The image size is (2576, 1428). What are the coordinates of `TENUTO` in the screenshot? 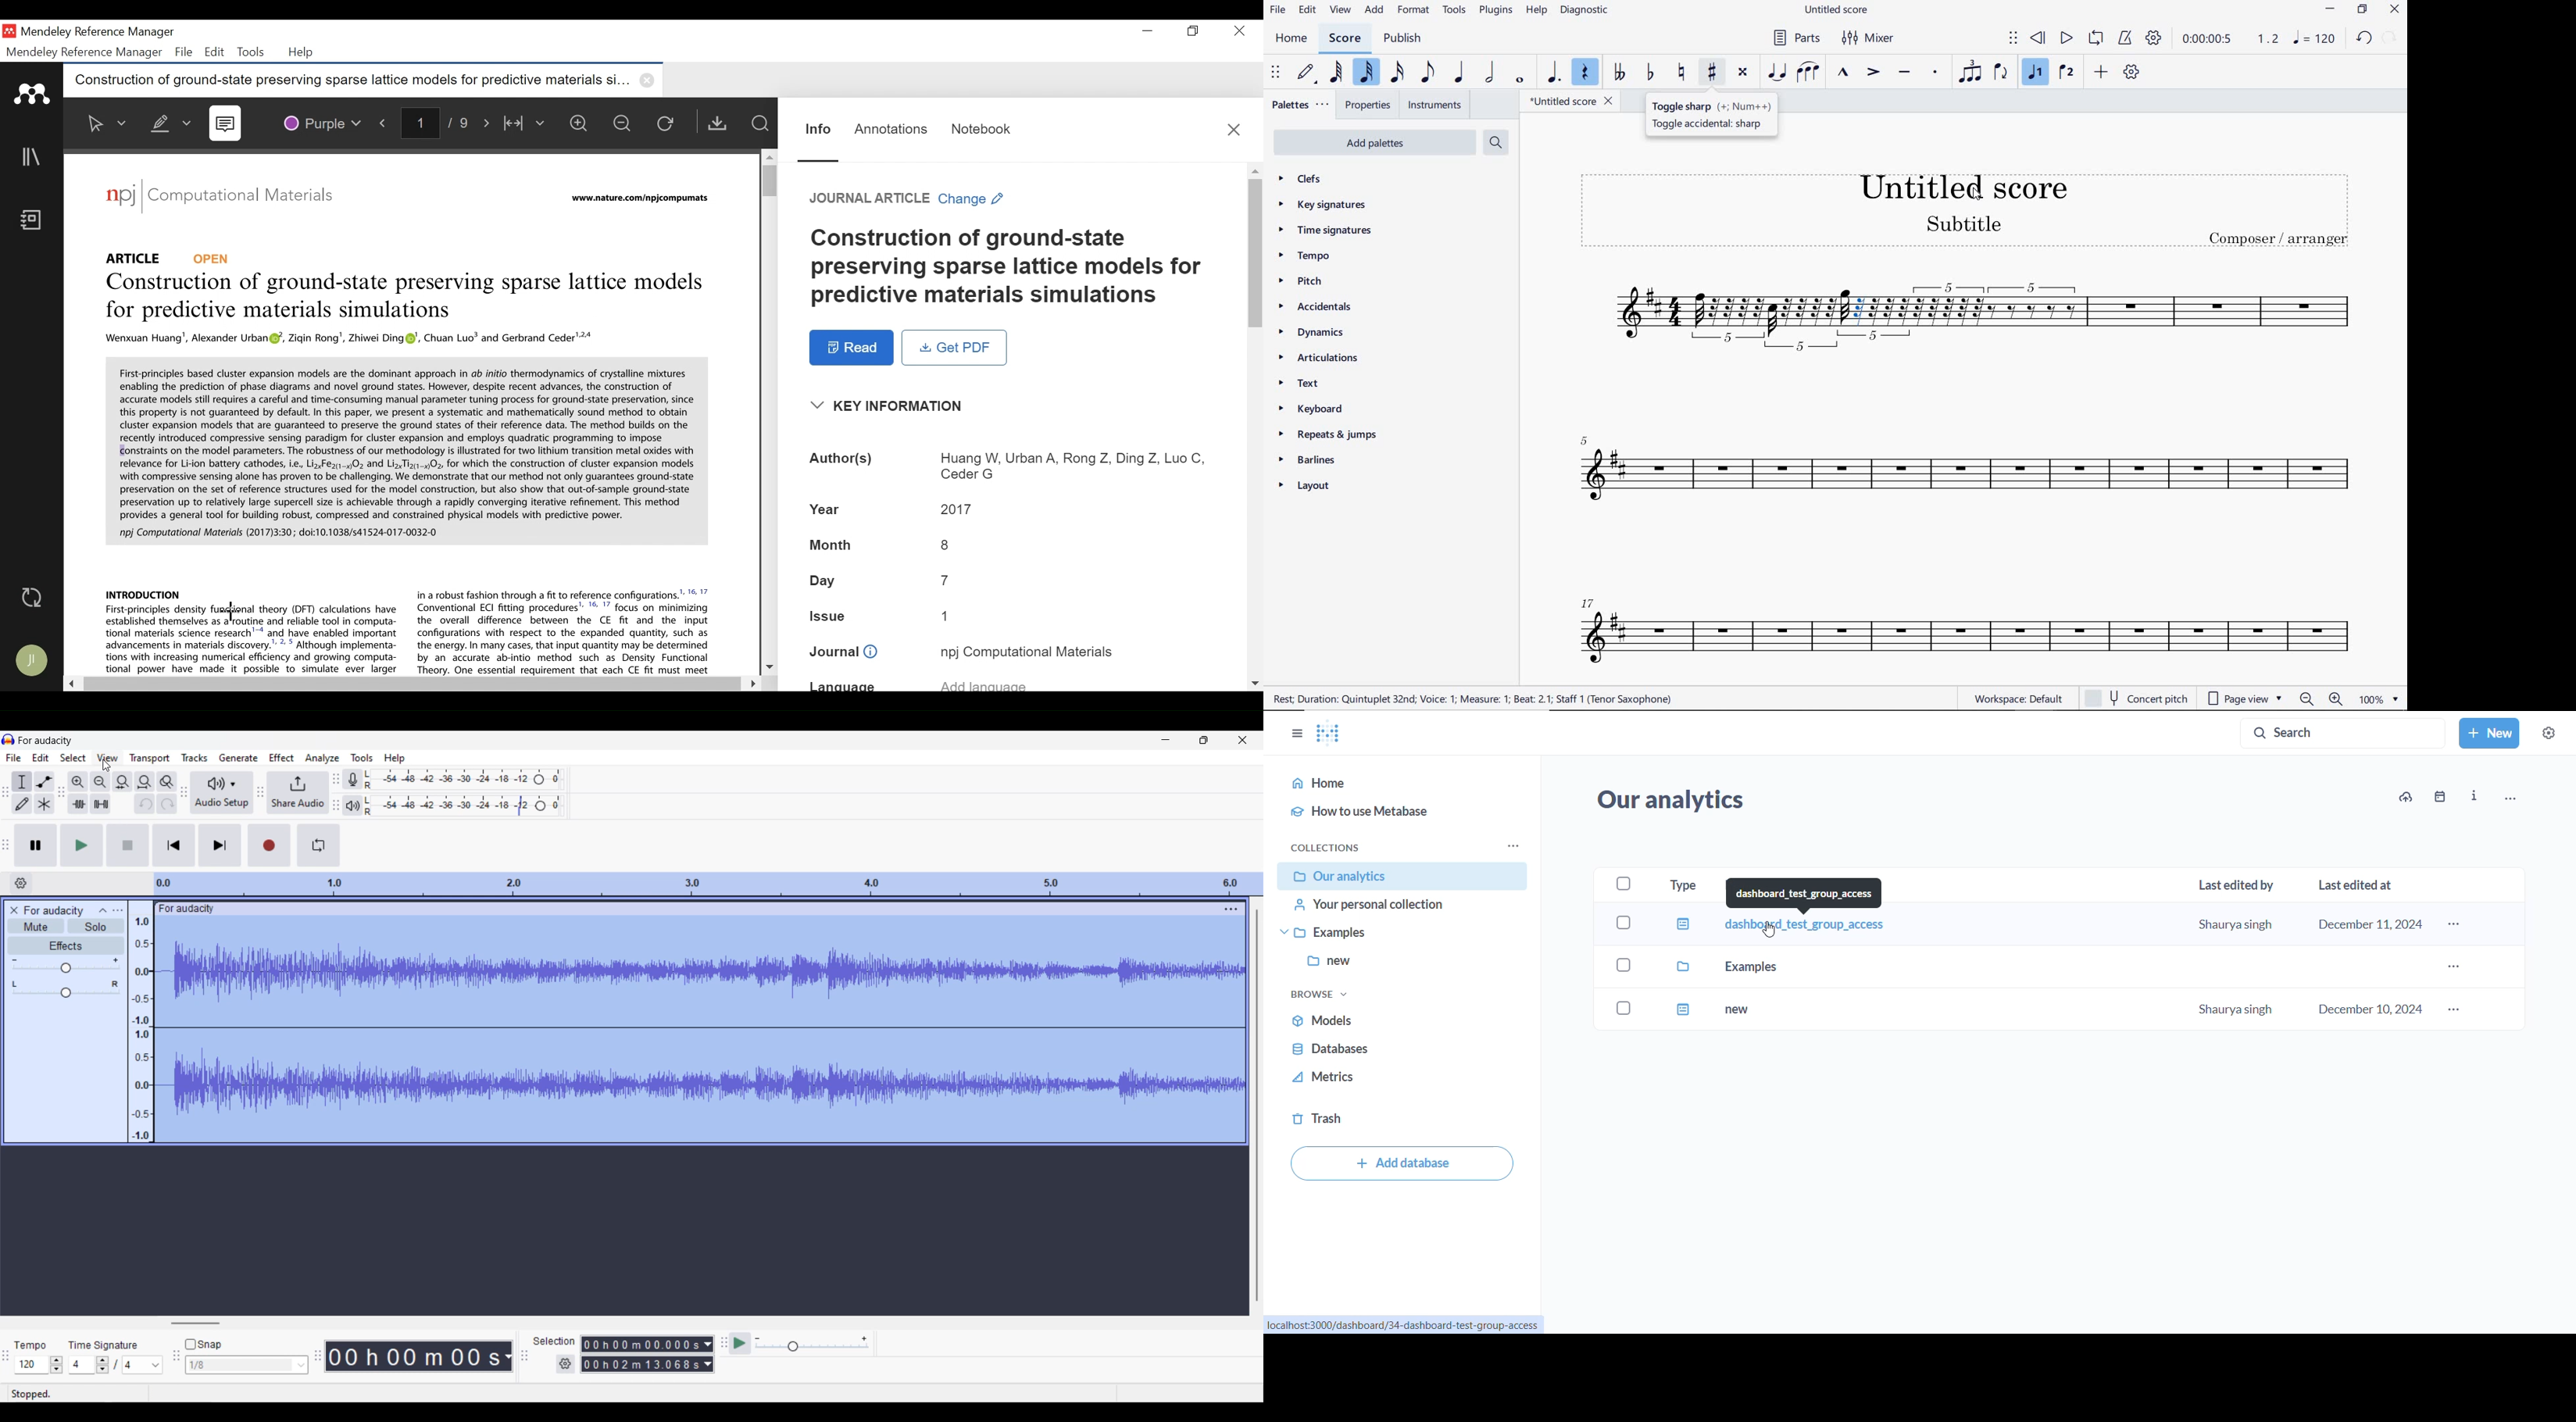 It's located at (1905, 73).